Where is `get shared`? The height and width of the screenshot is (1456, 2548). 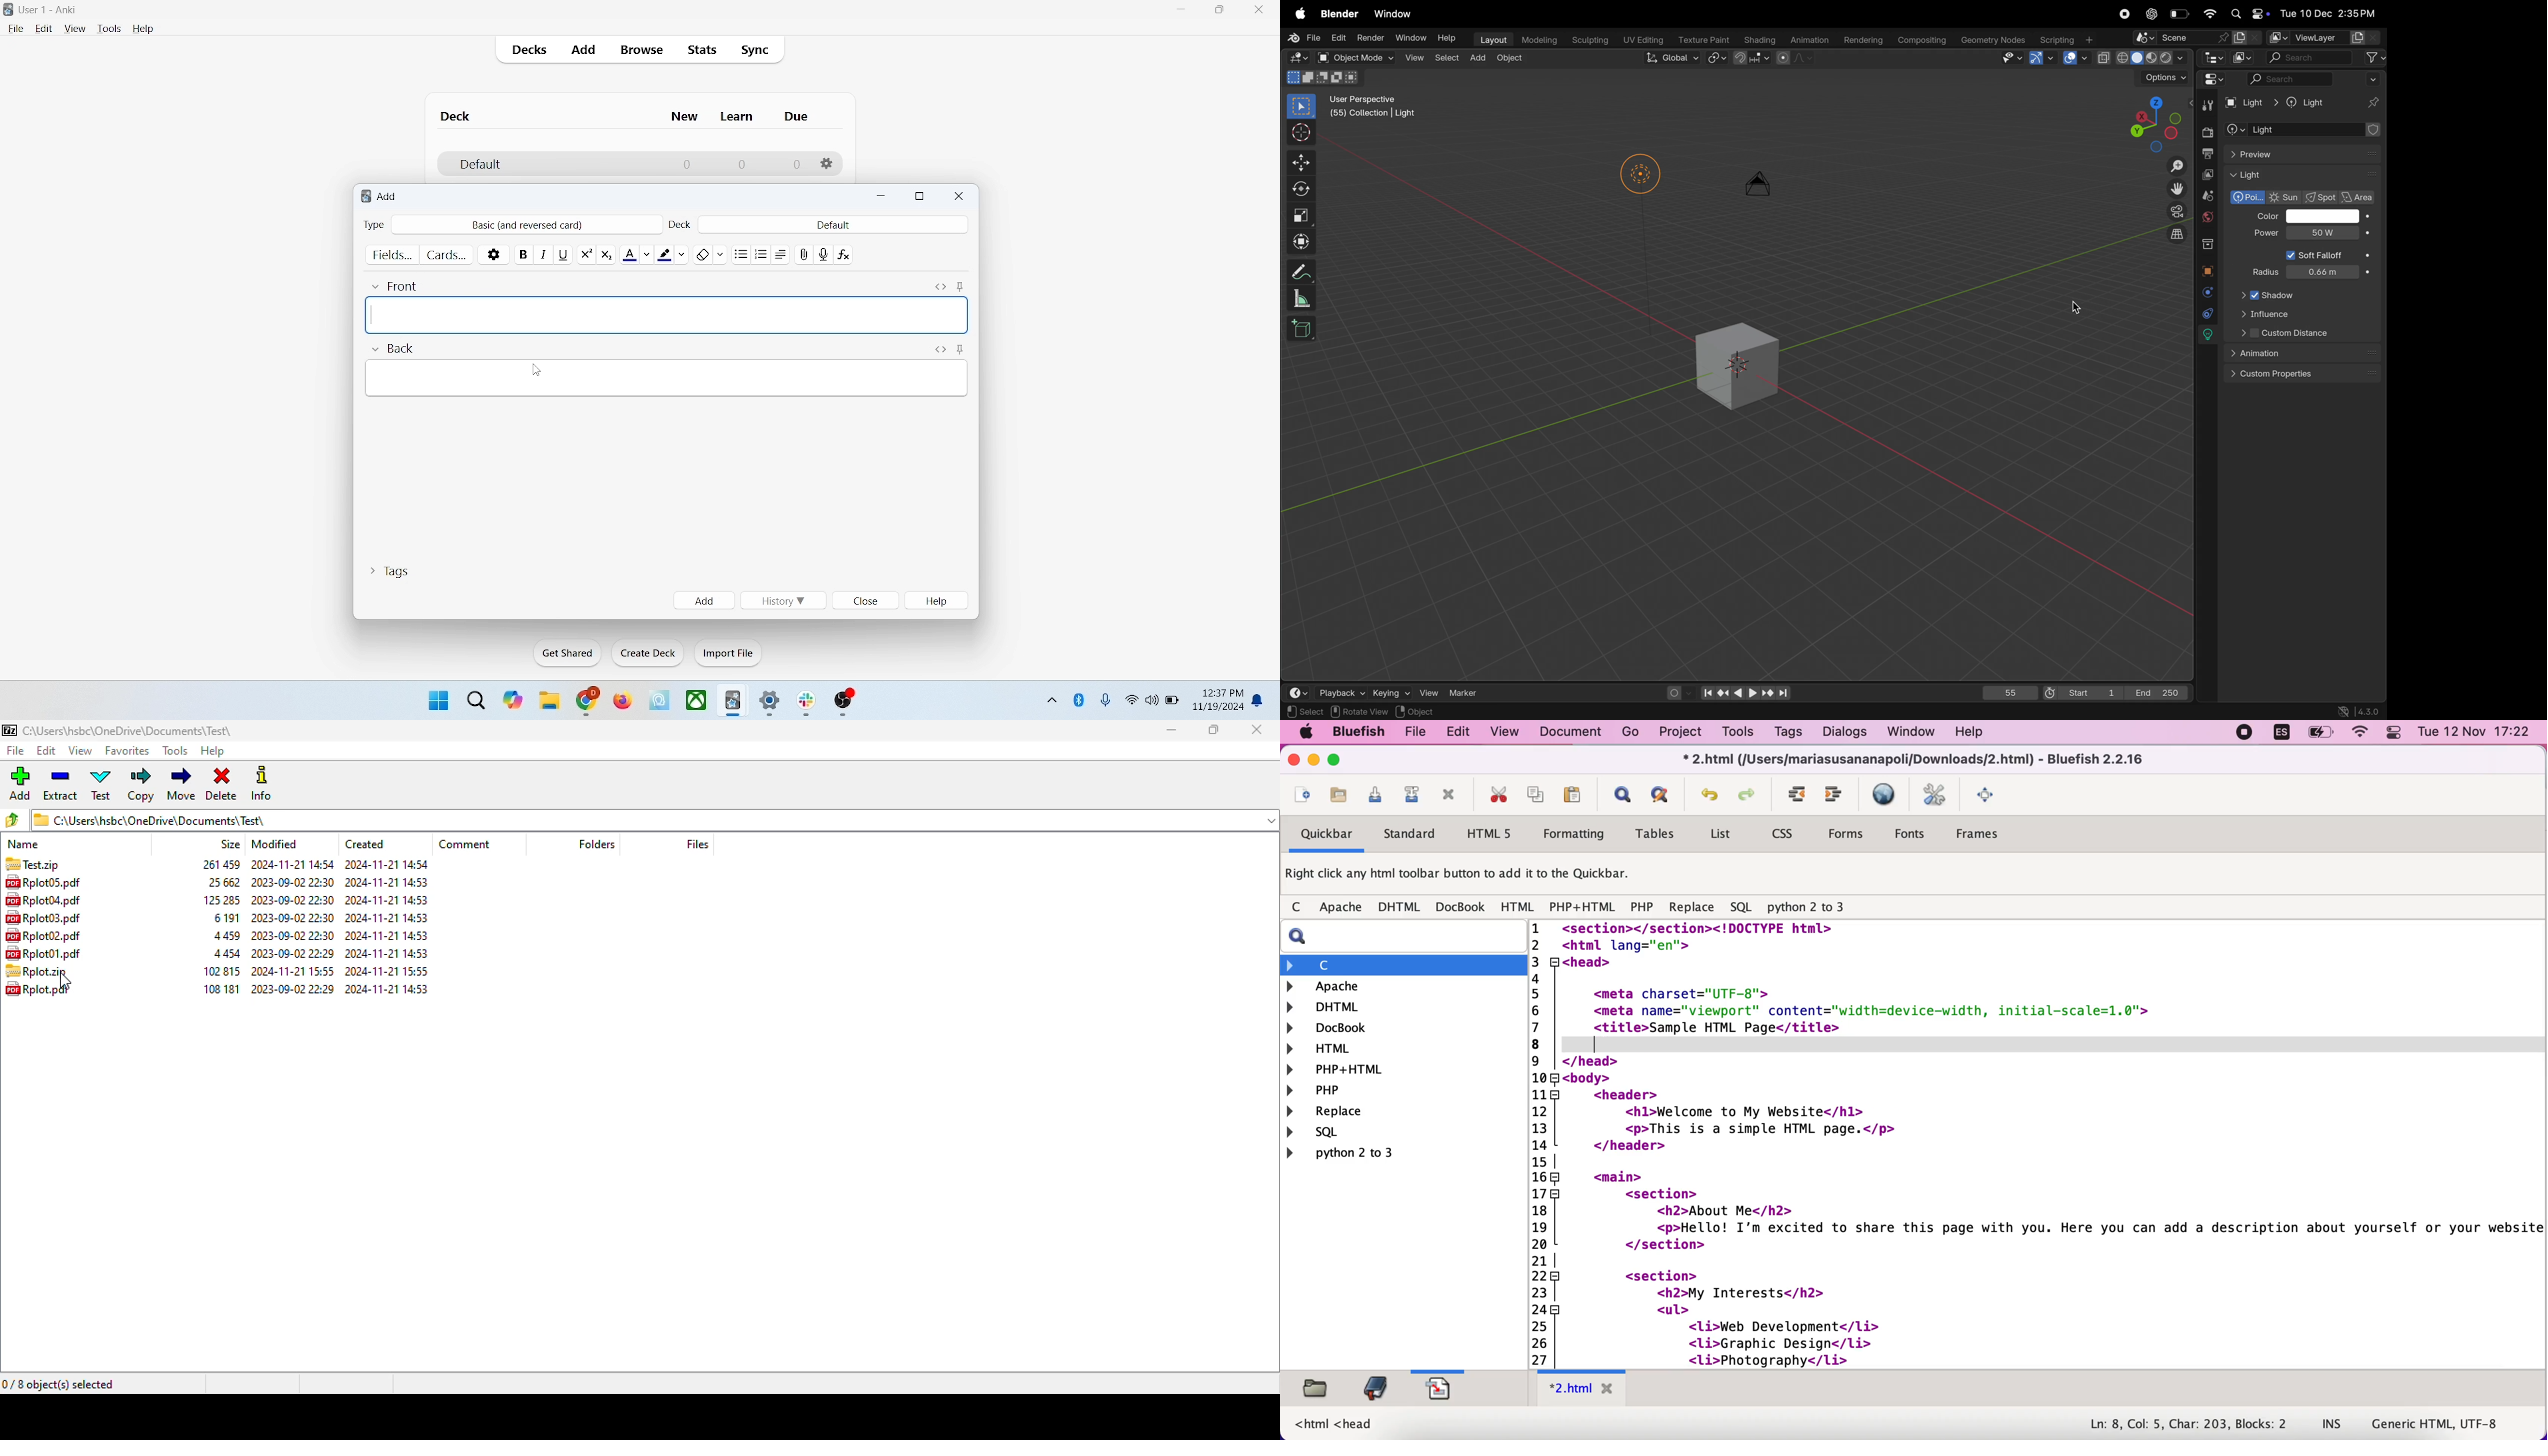
get shared is located at coordinates (569, 654).